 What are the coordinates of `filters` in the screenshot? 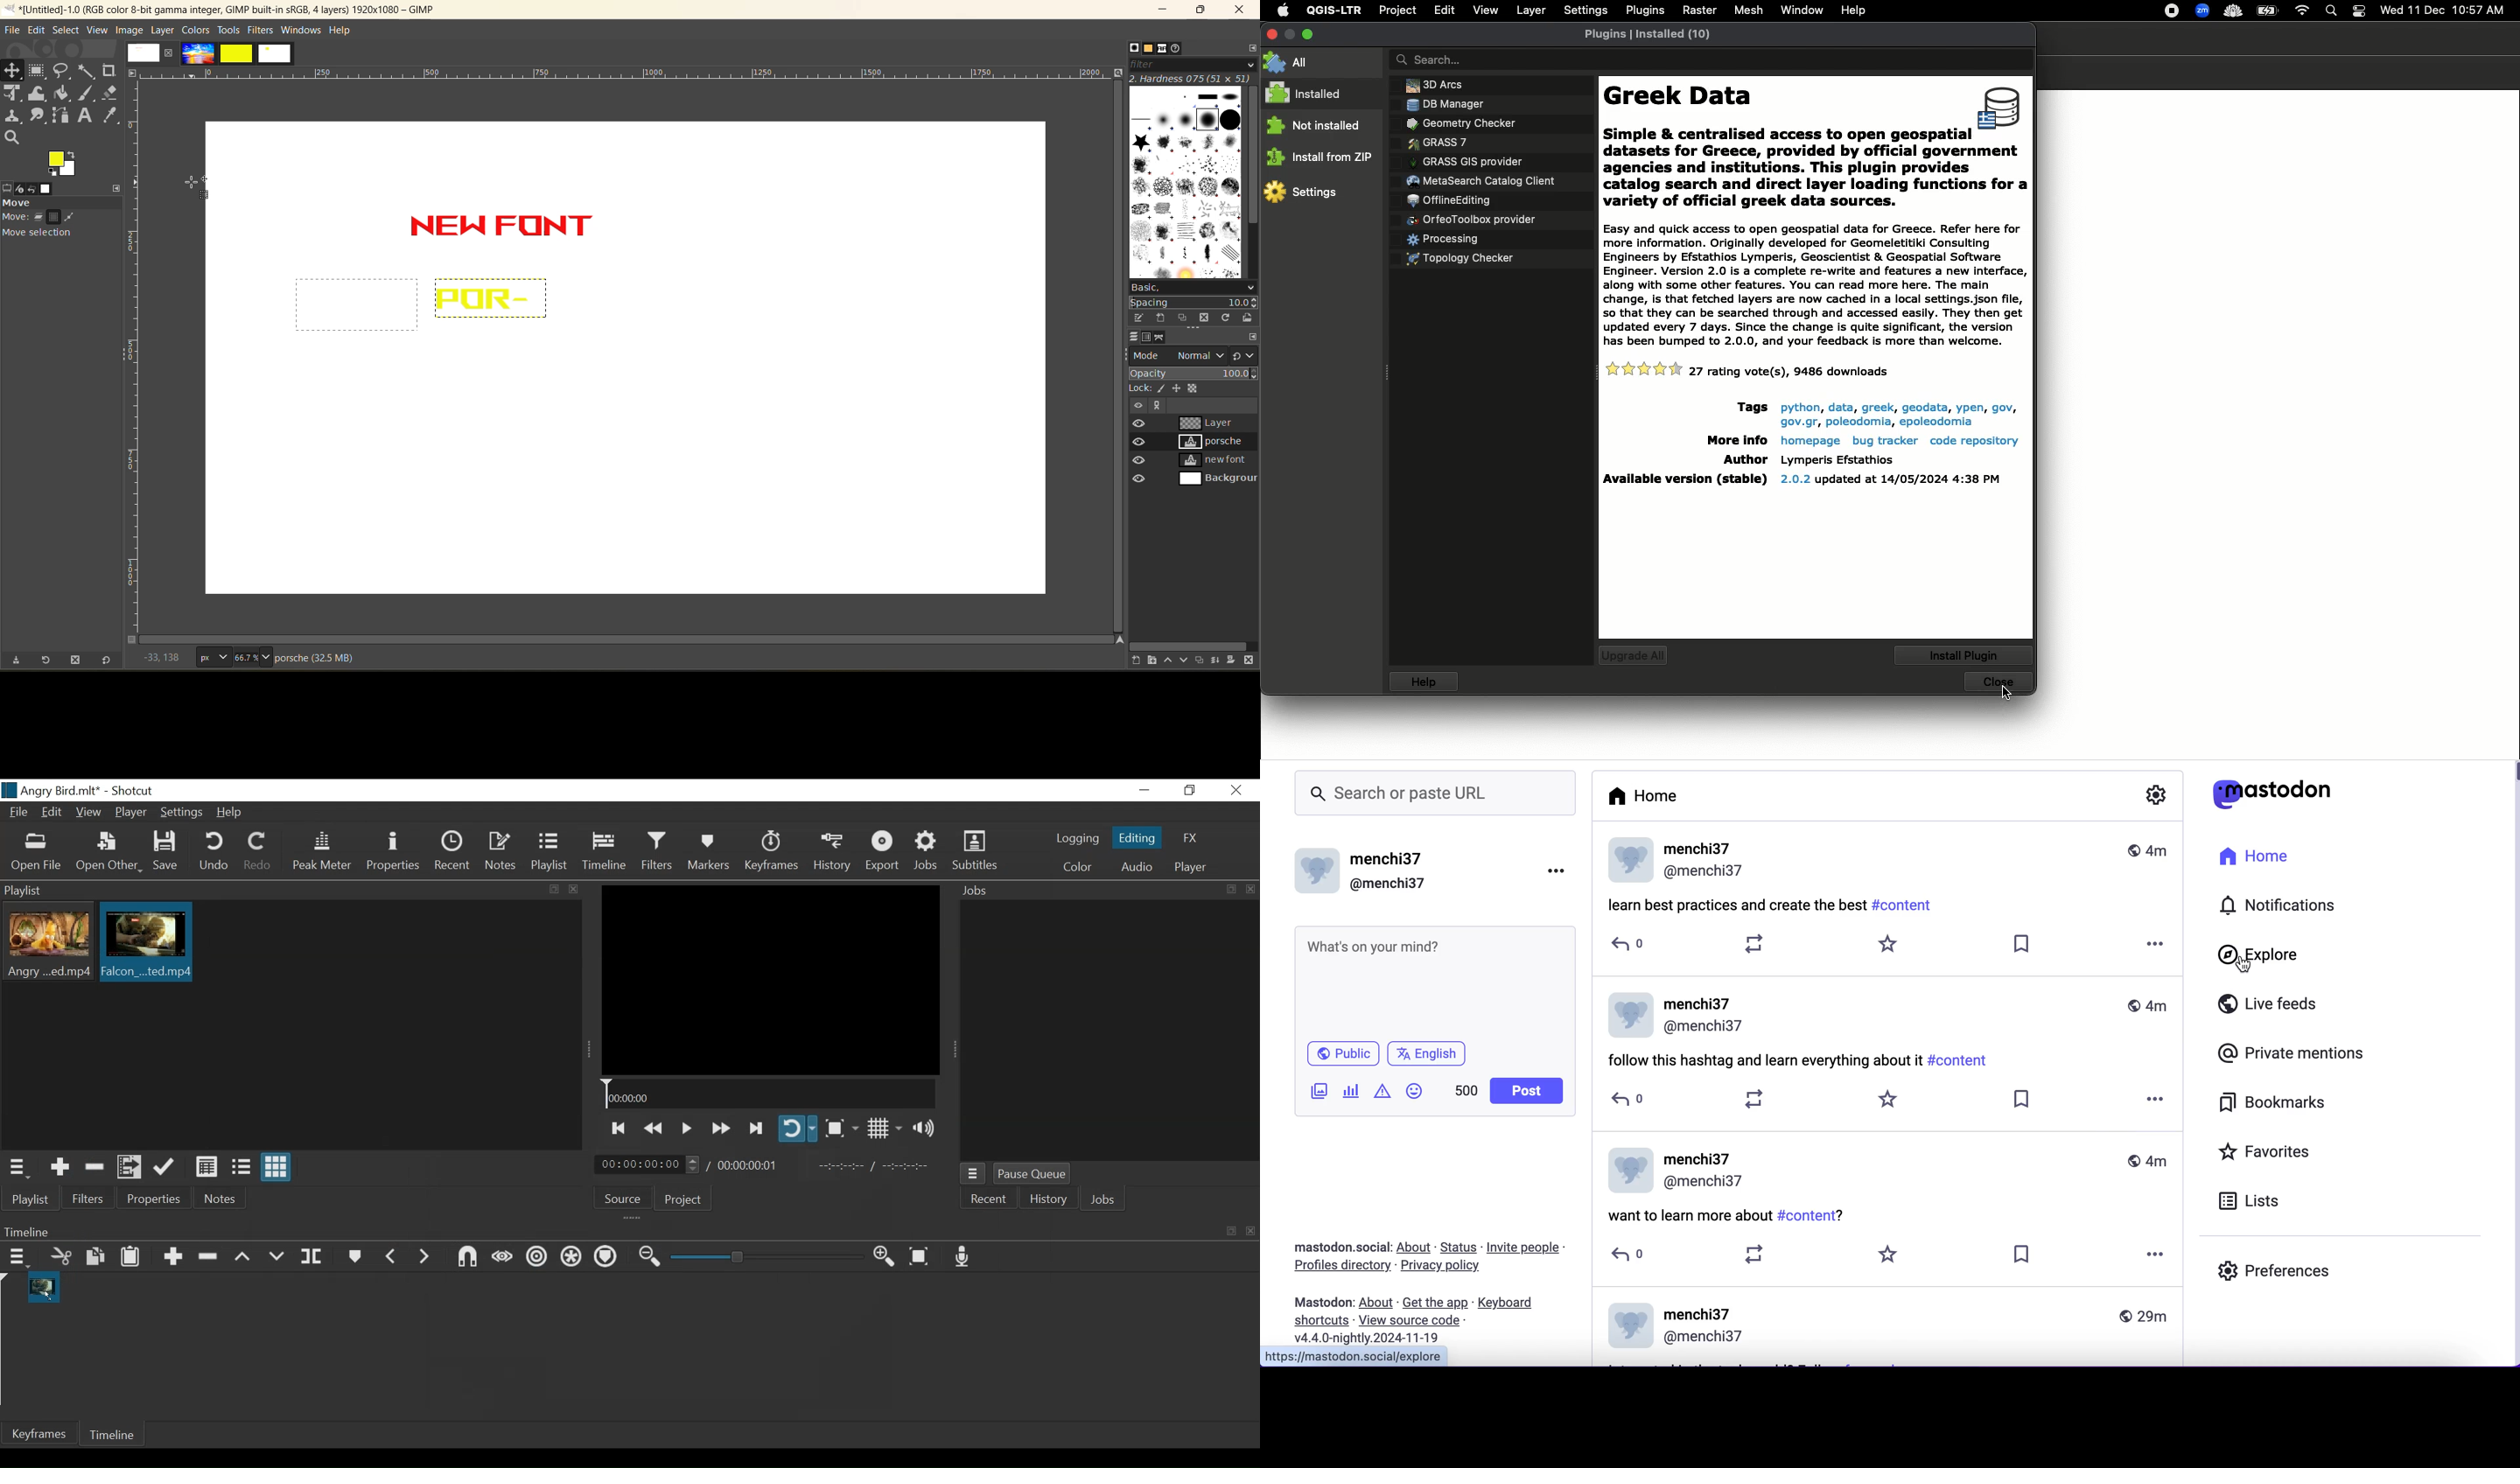 It's located at (260, 31).